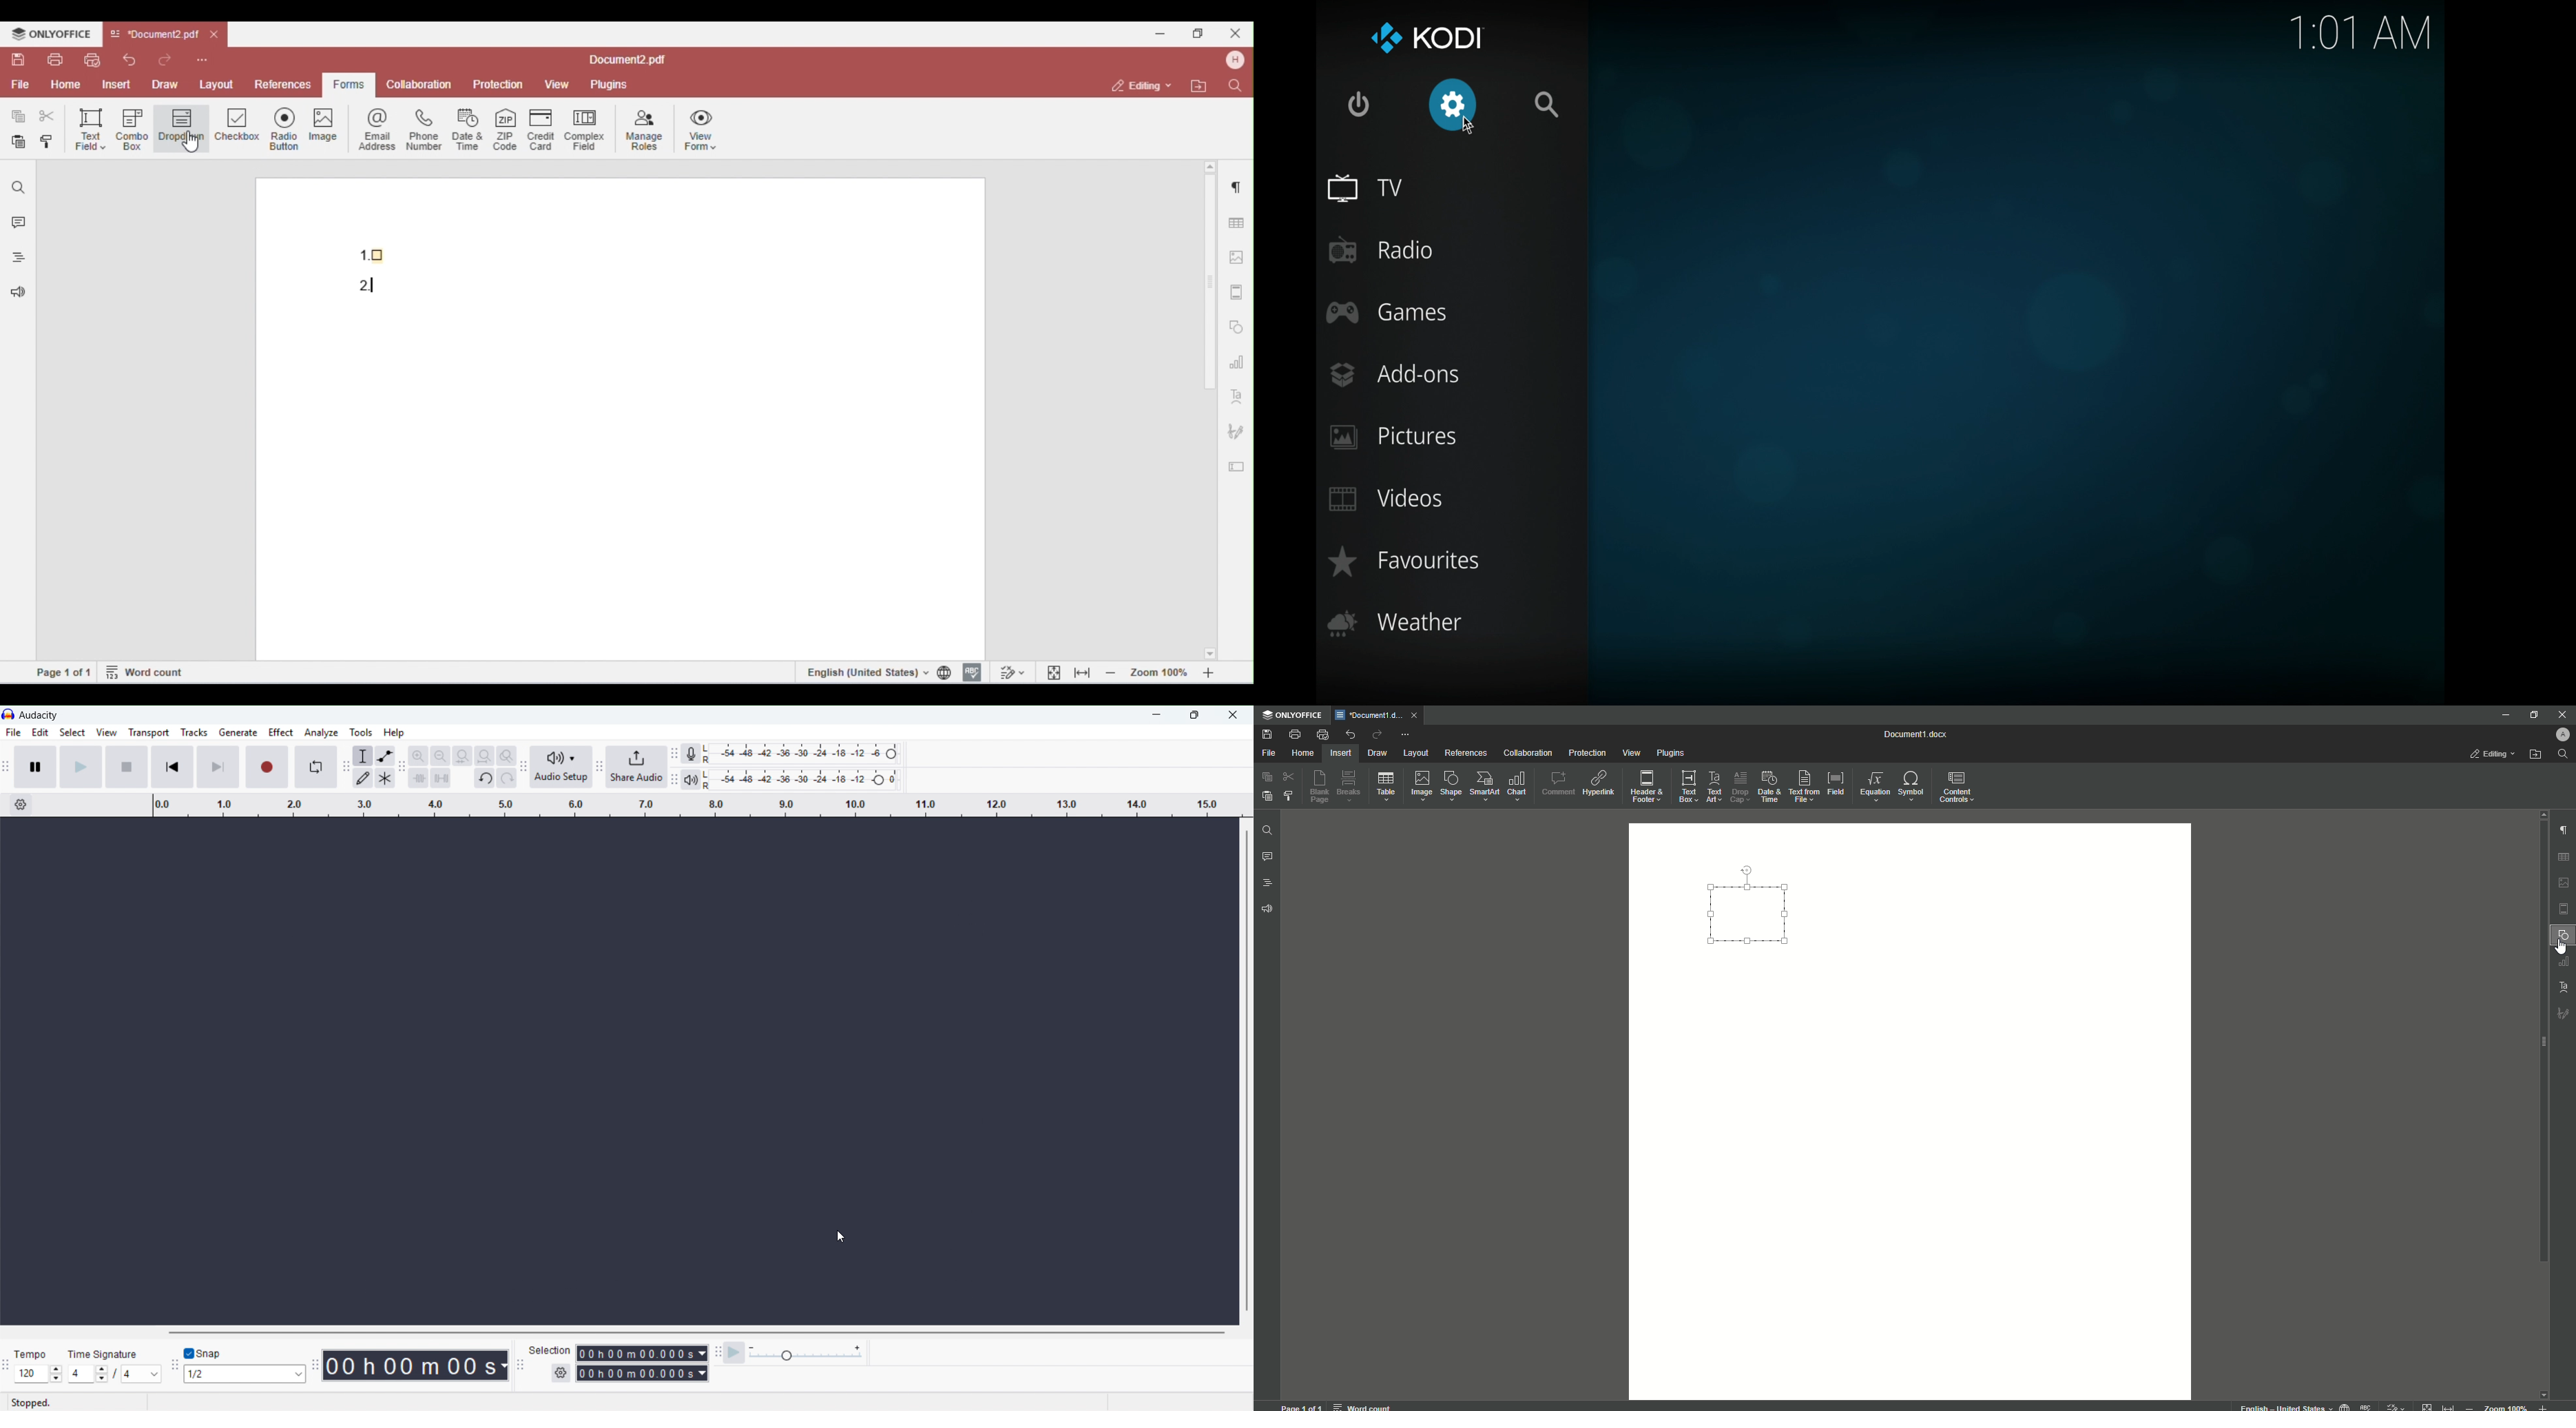  I want to click on Quick Print, so click(1322, 734).